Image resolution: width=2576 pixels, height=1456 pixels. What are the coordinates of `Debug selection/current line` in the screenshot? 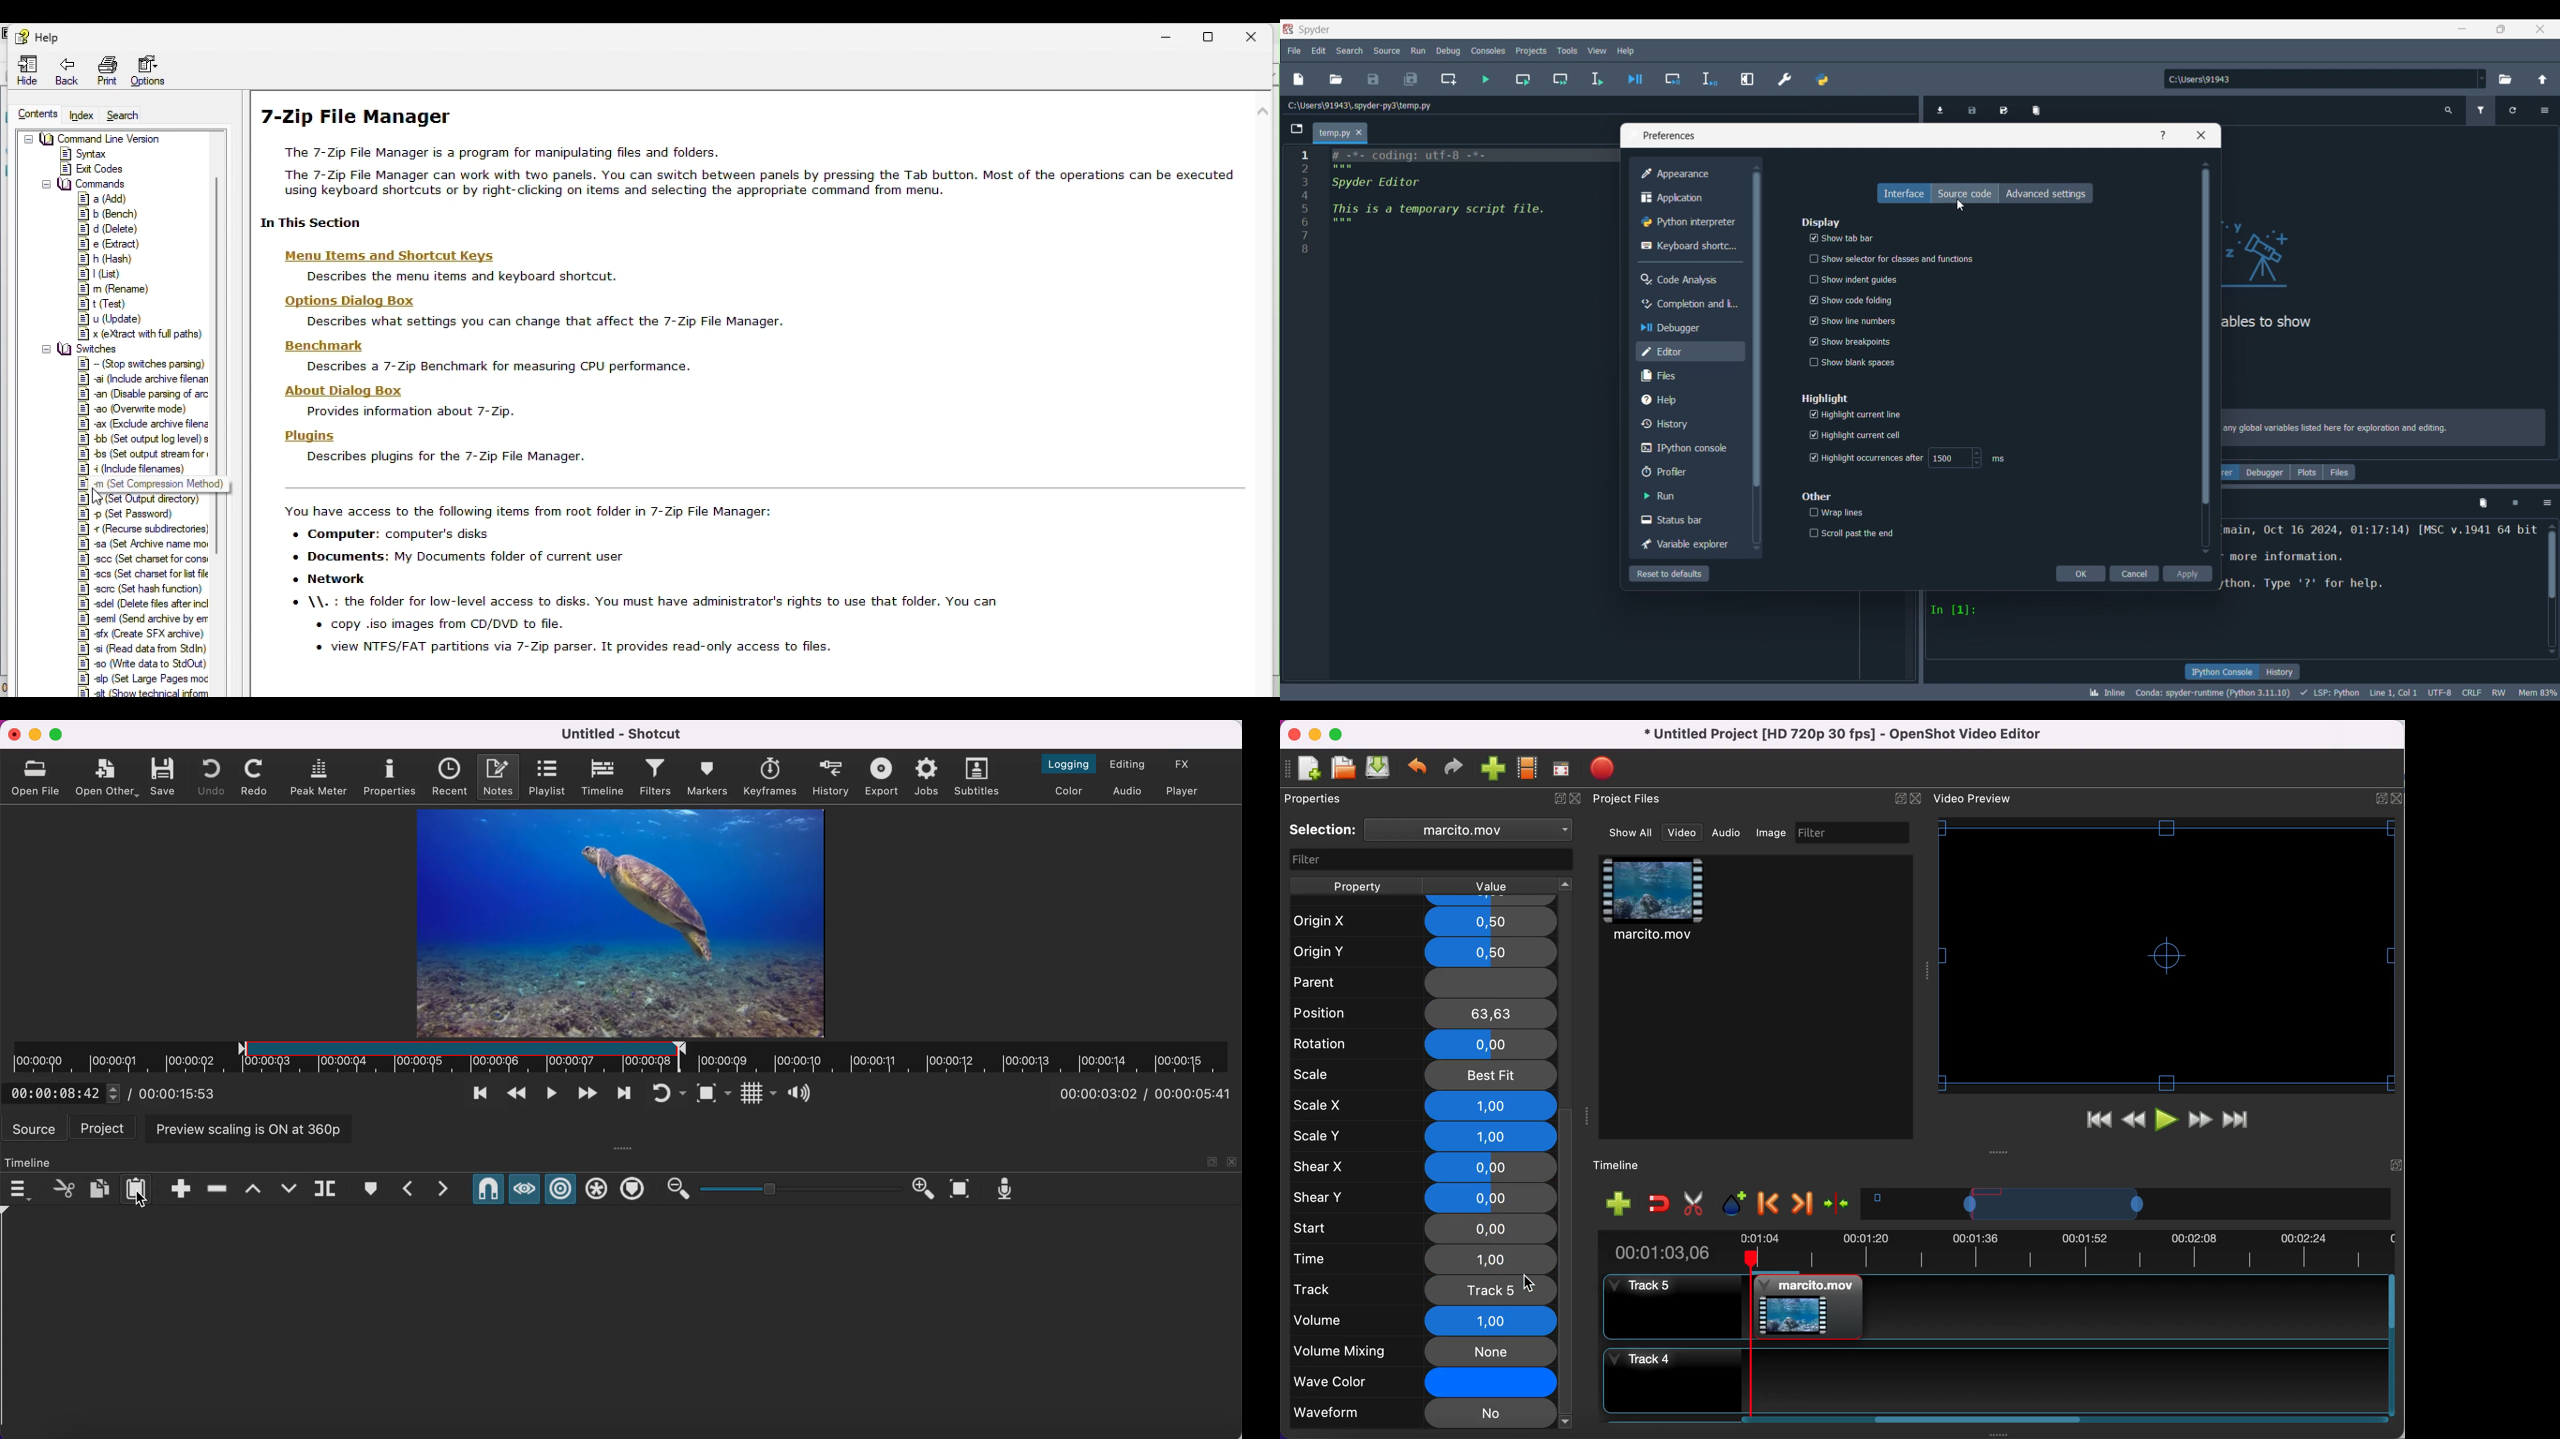 It's located at (1709, 79).